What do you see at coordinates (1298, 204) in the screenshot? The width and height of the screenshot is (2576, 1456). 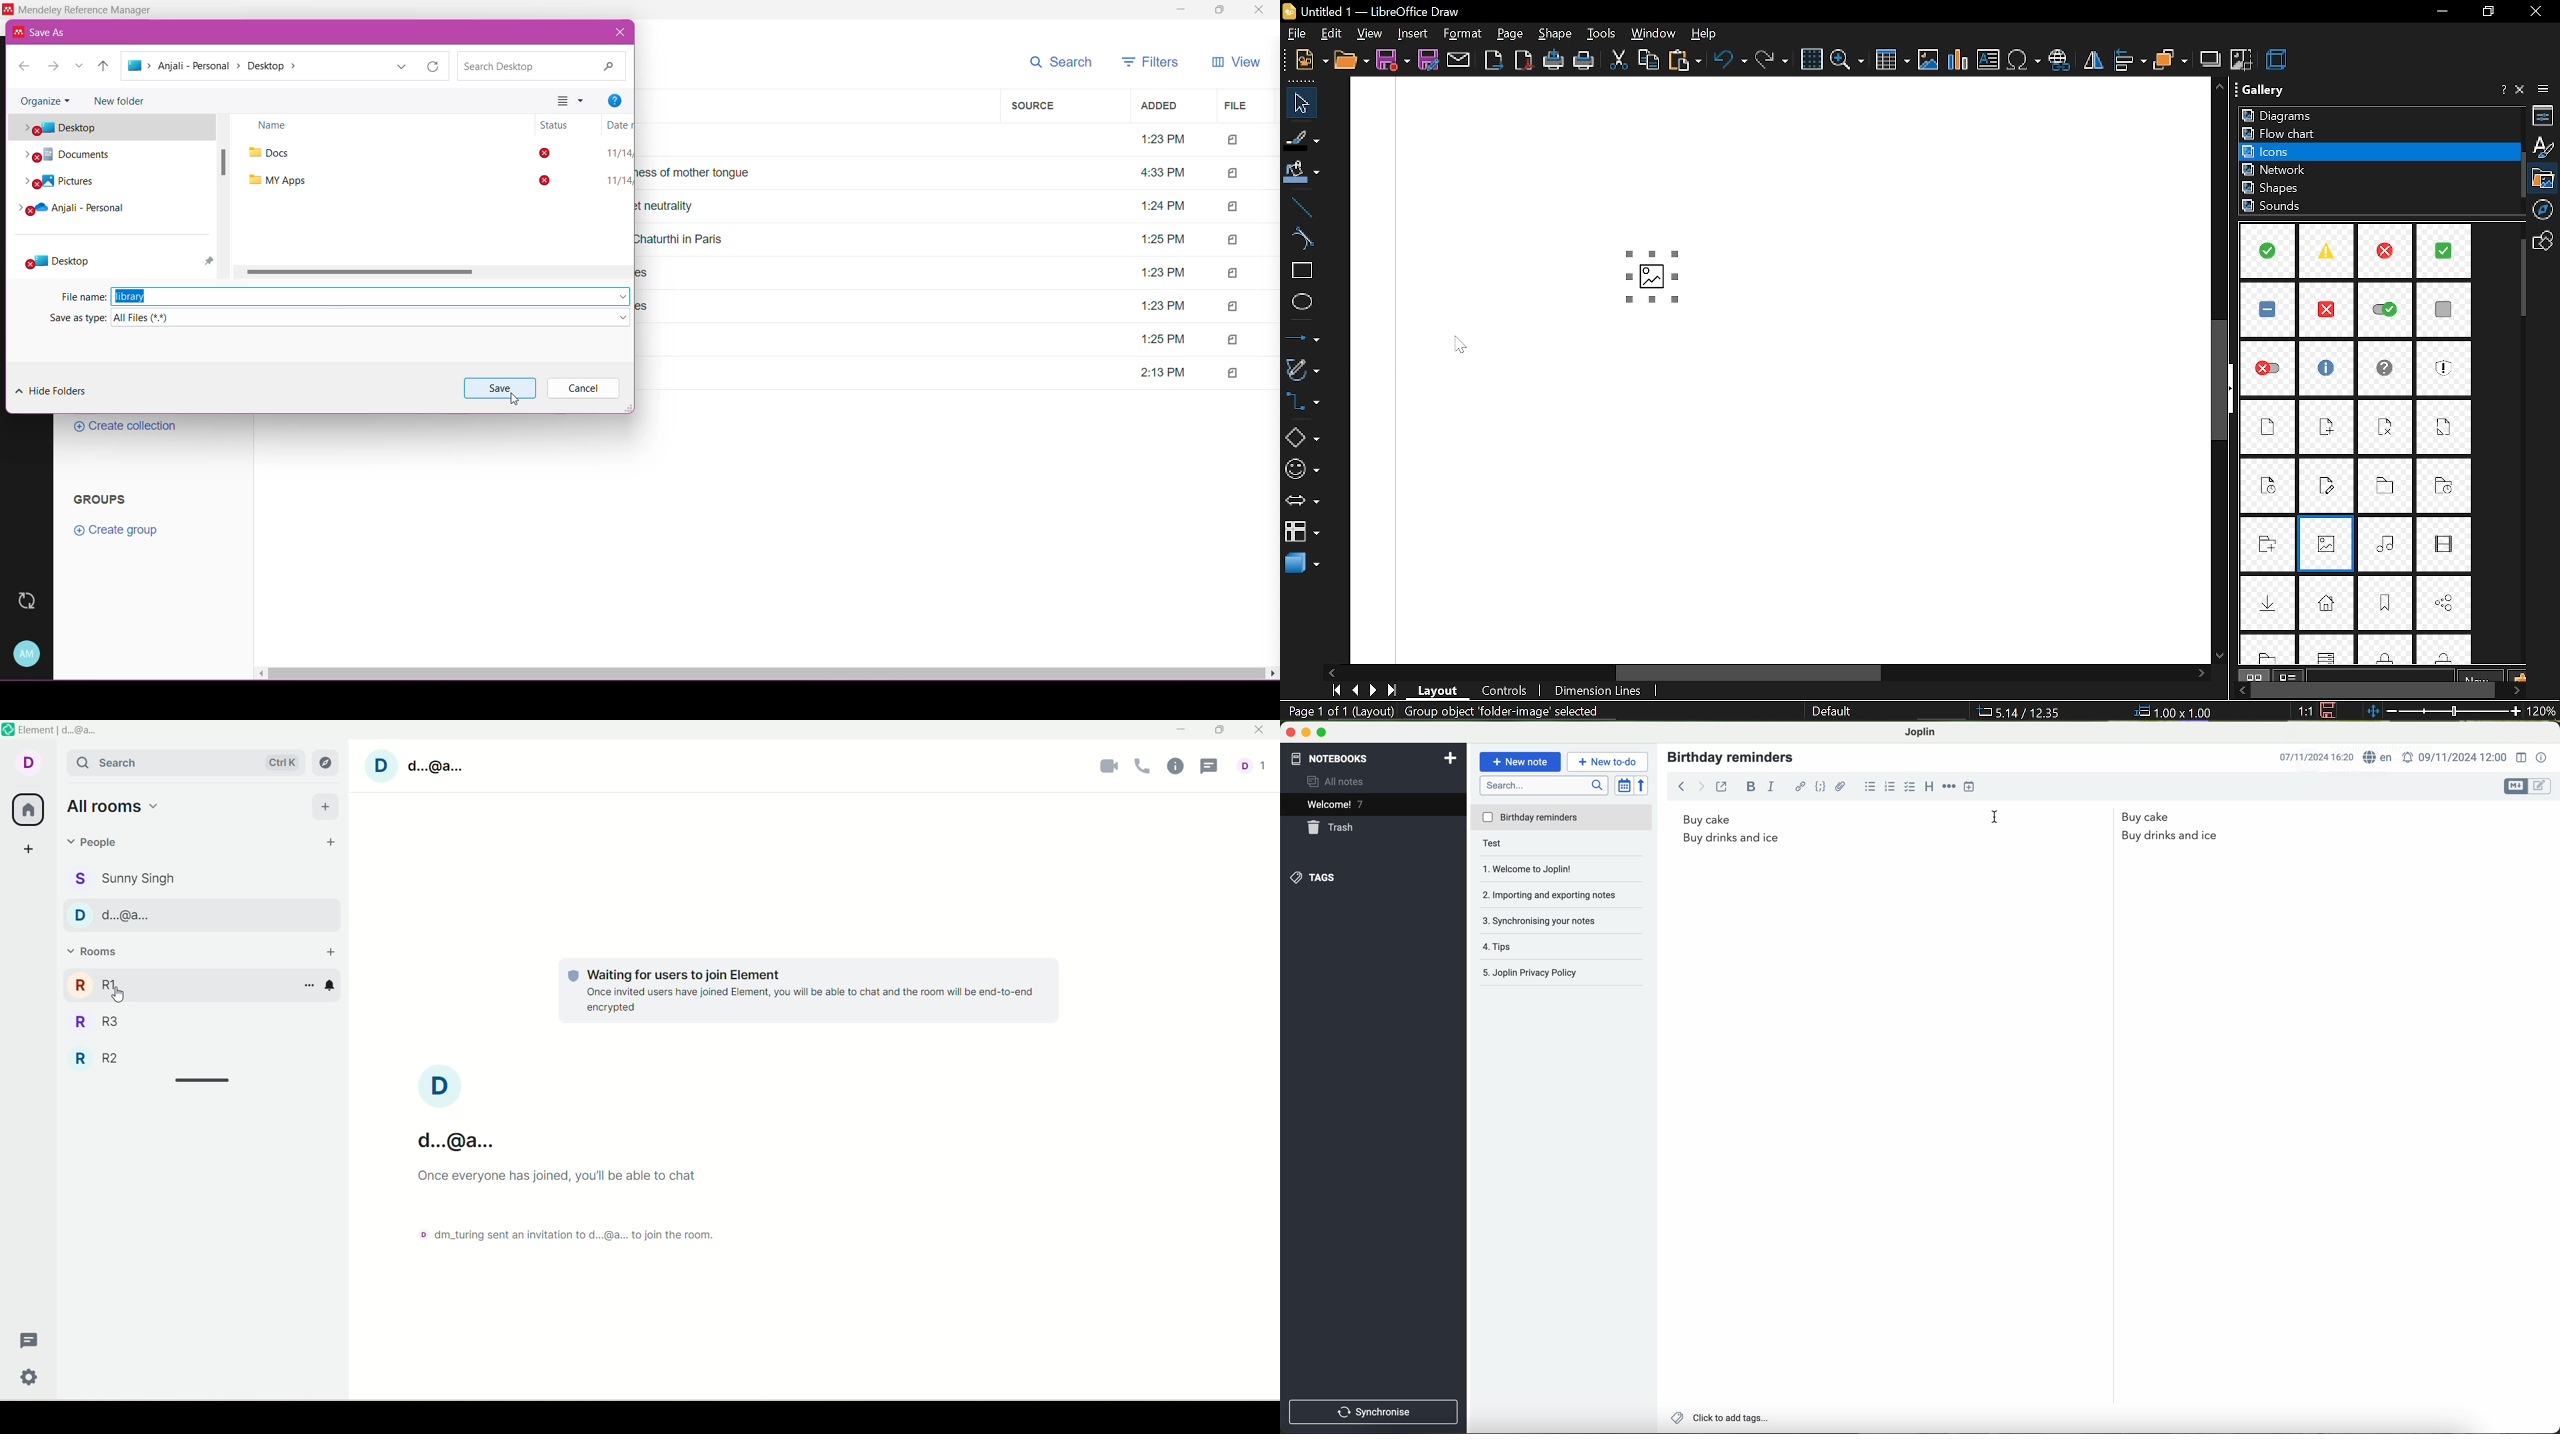 I see `line` at bounding box center [1298, 204].